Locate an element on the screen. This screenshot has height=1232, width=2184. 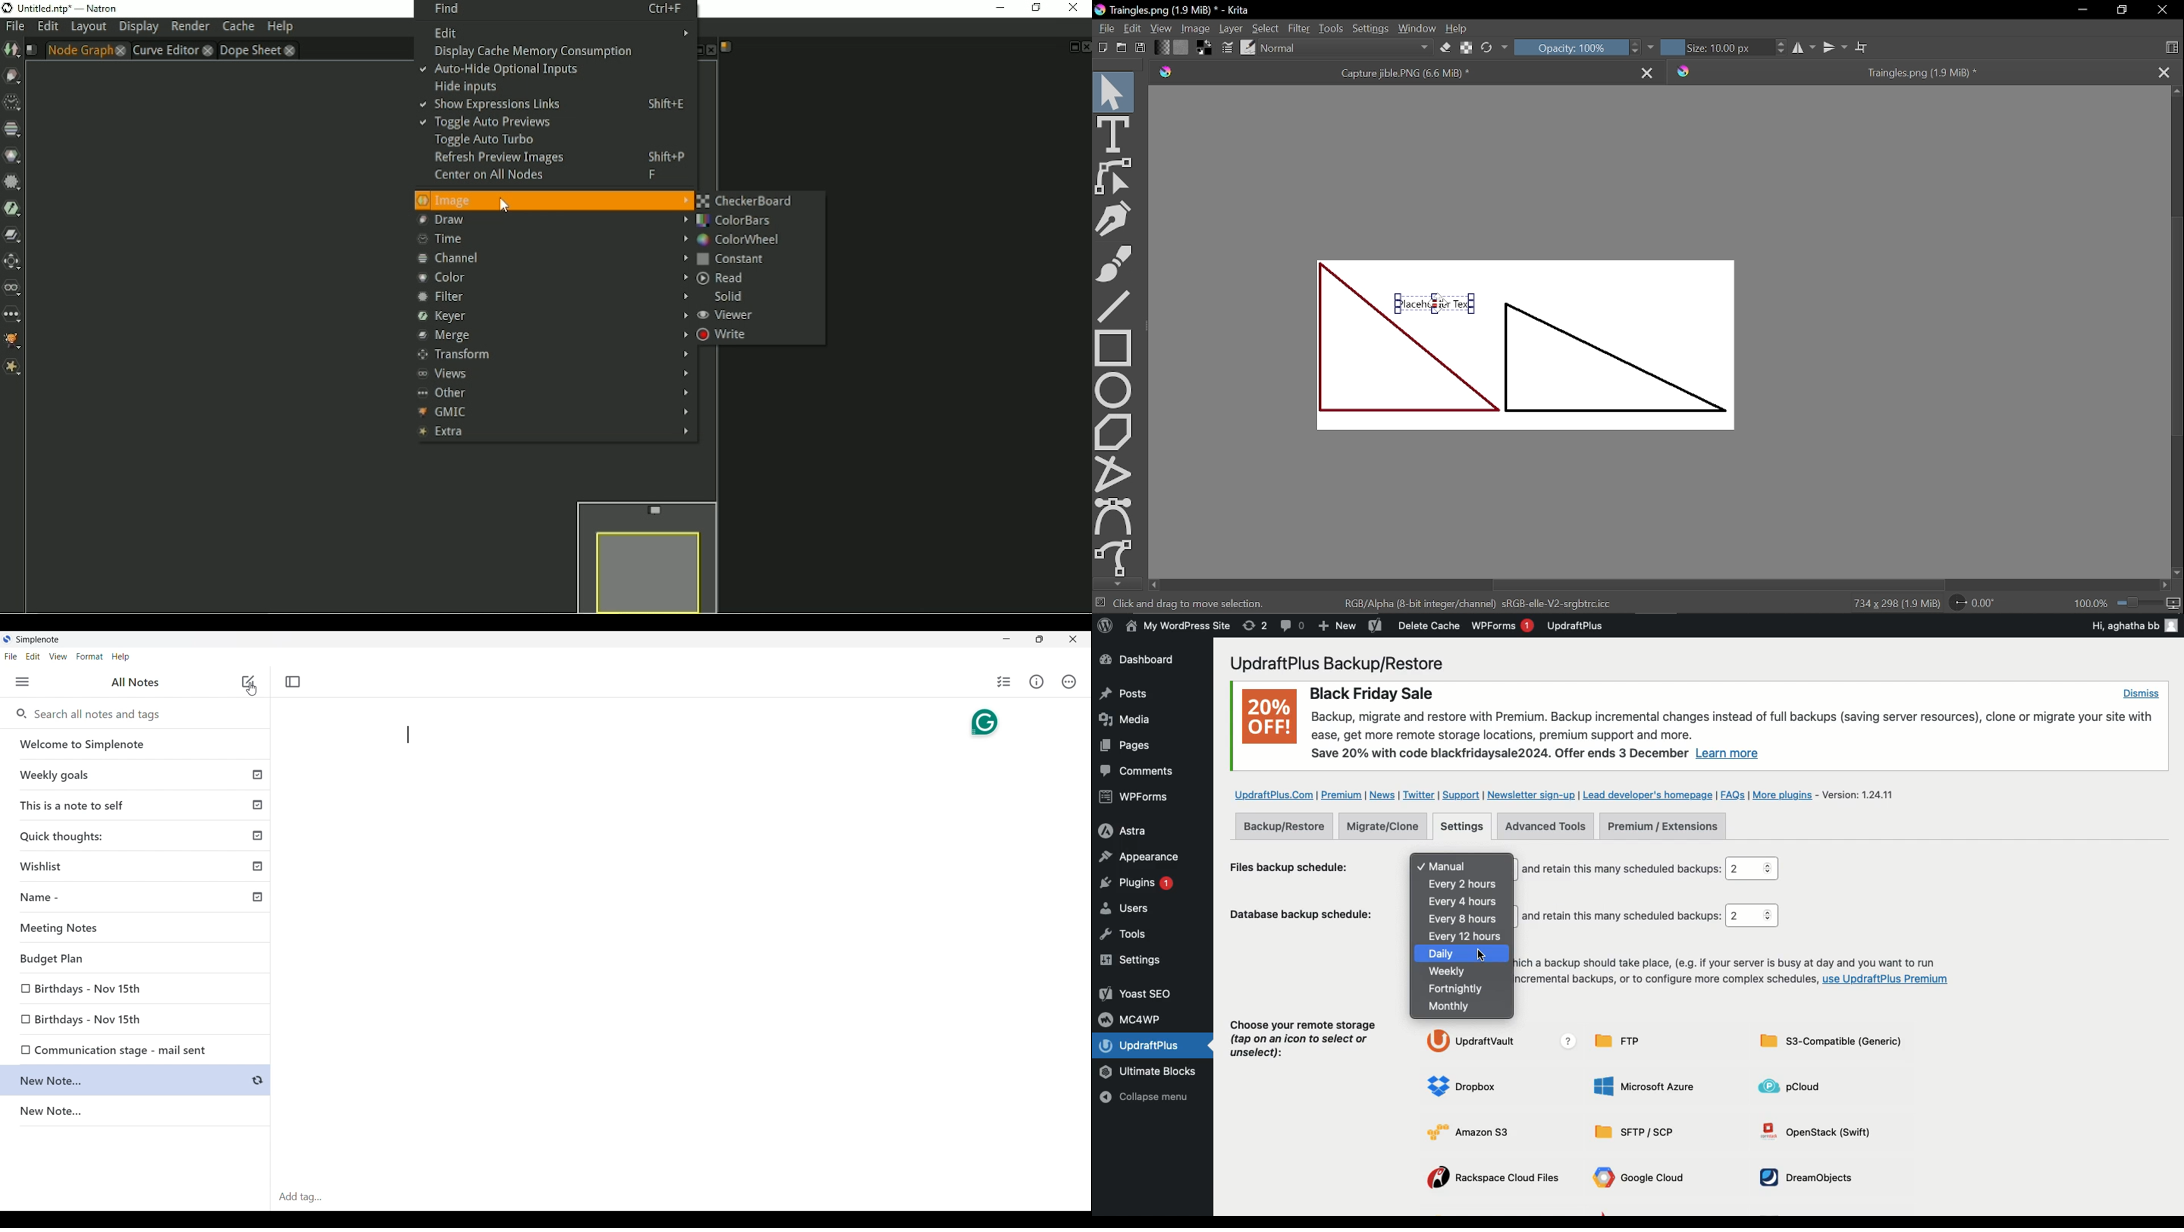
Choose your remote storage
(tap on an icon to select or
unselect): is located at coordinates (1304, 1042).